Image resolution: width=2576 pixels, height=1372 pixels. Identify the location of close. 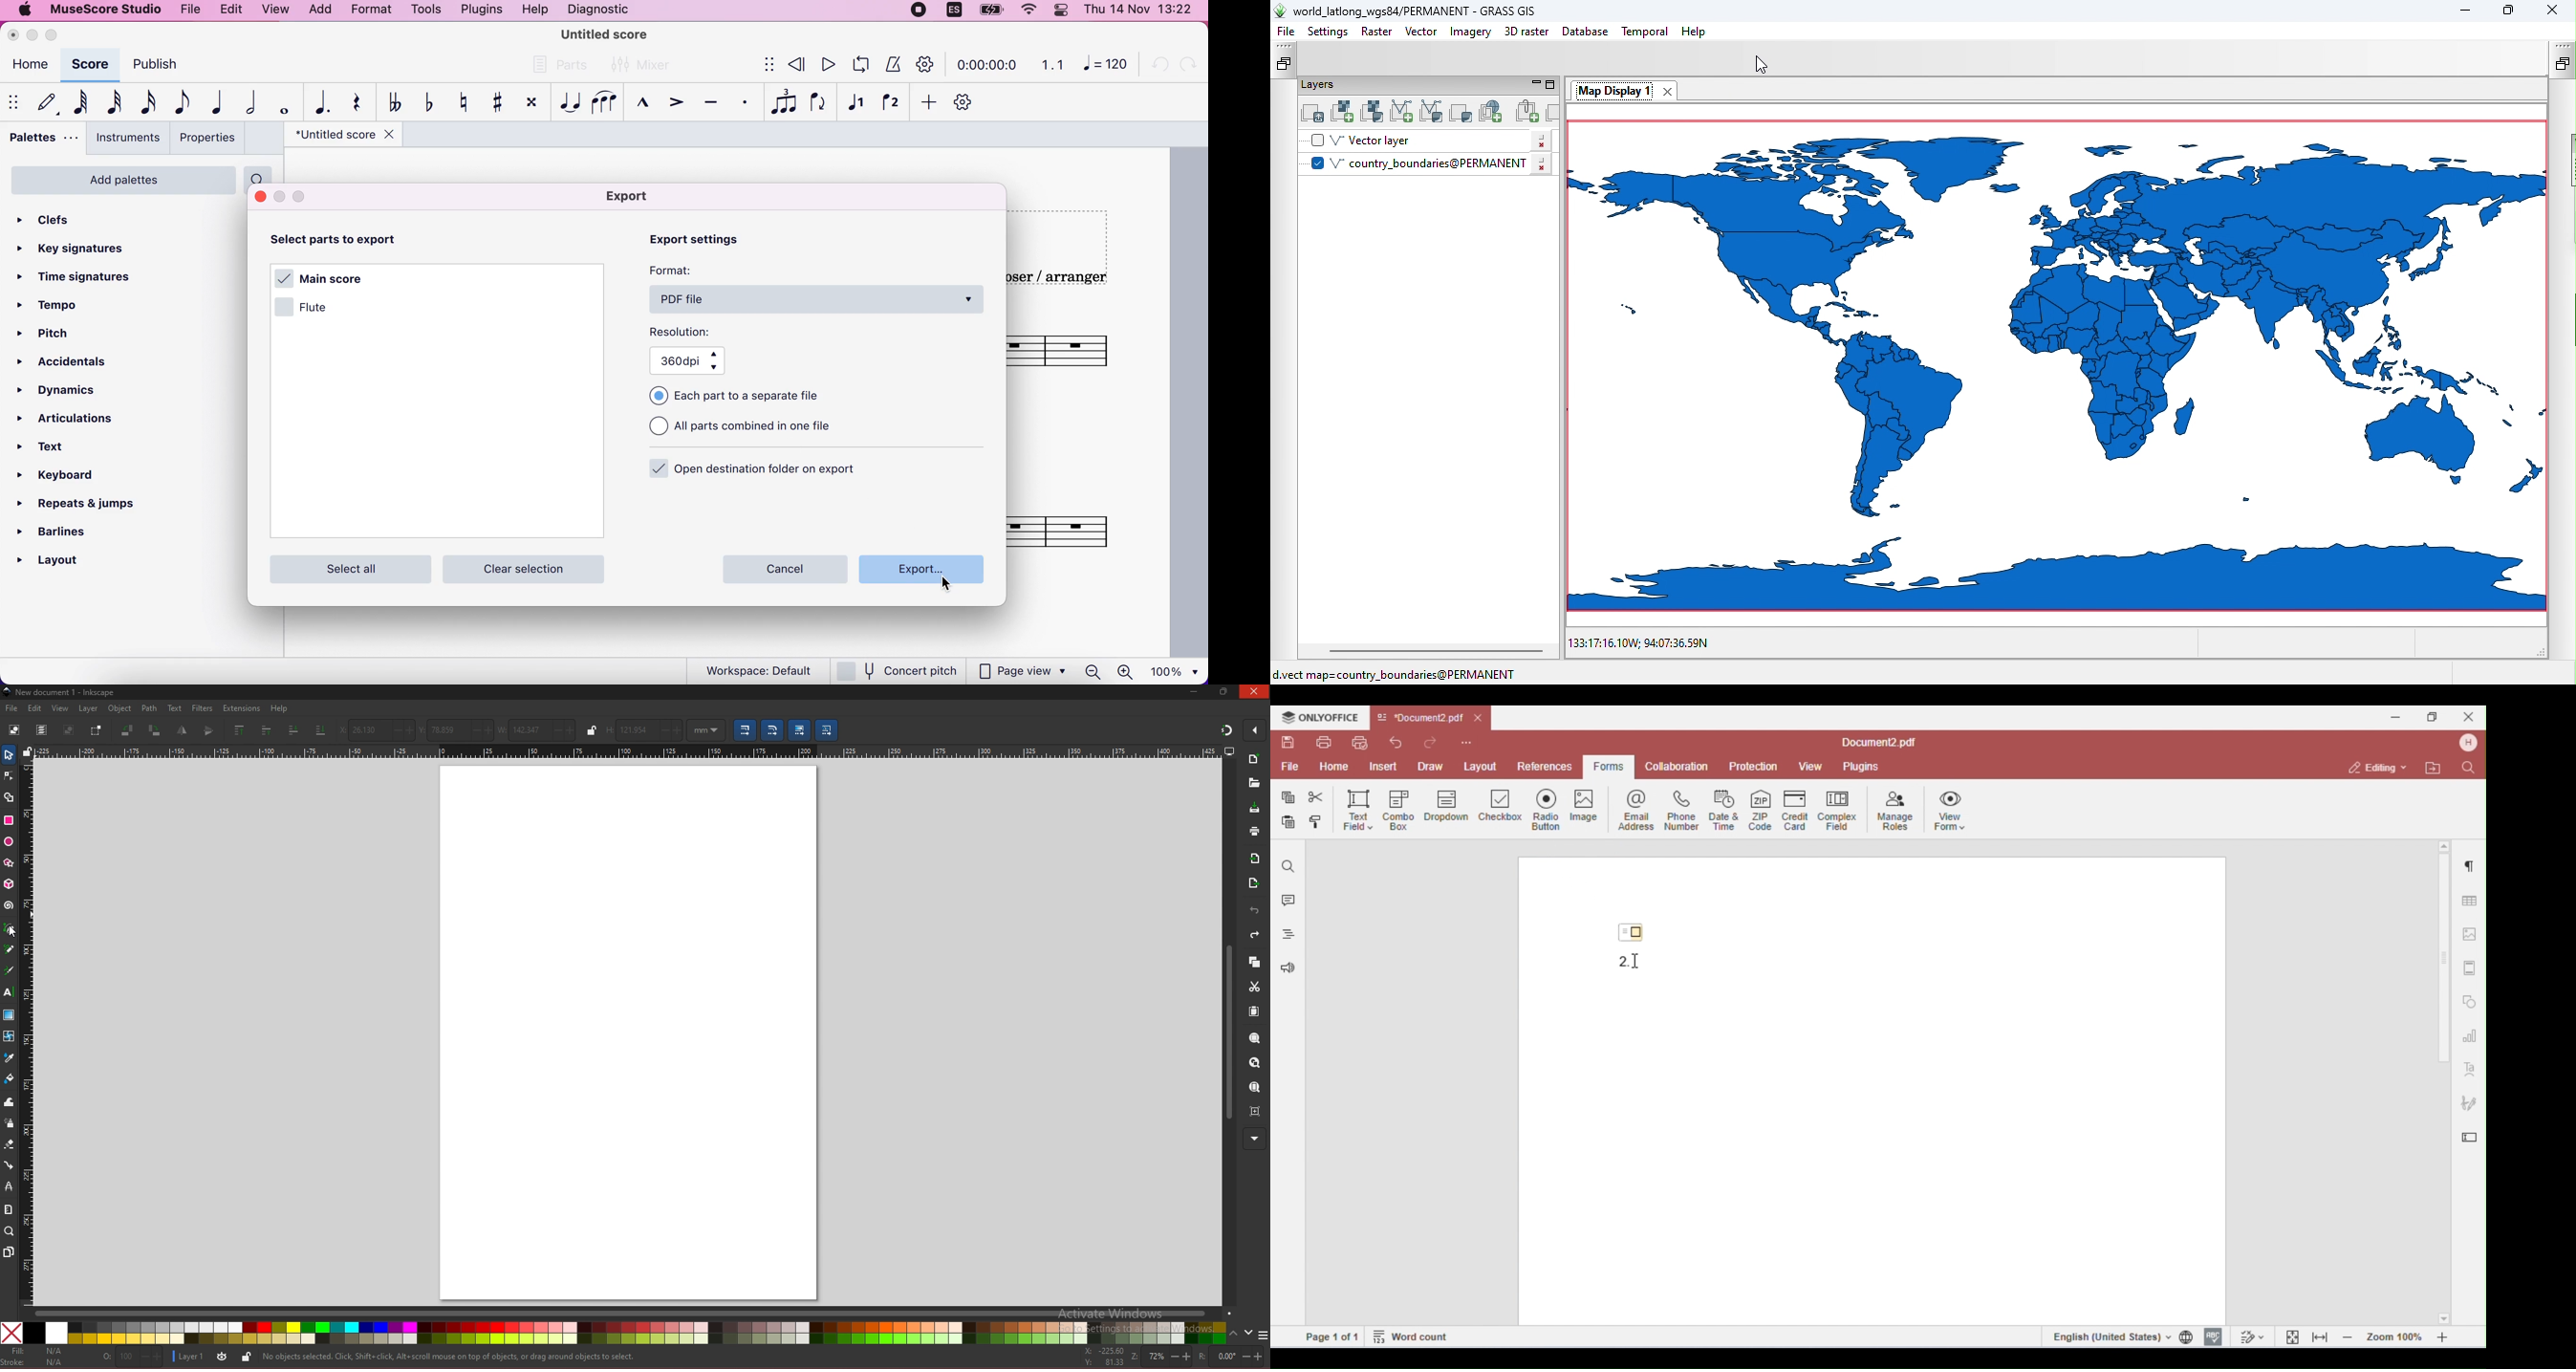
(259, 196).